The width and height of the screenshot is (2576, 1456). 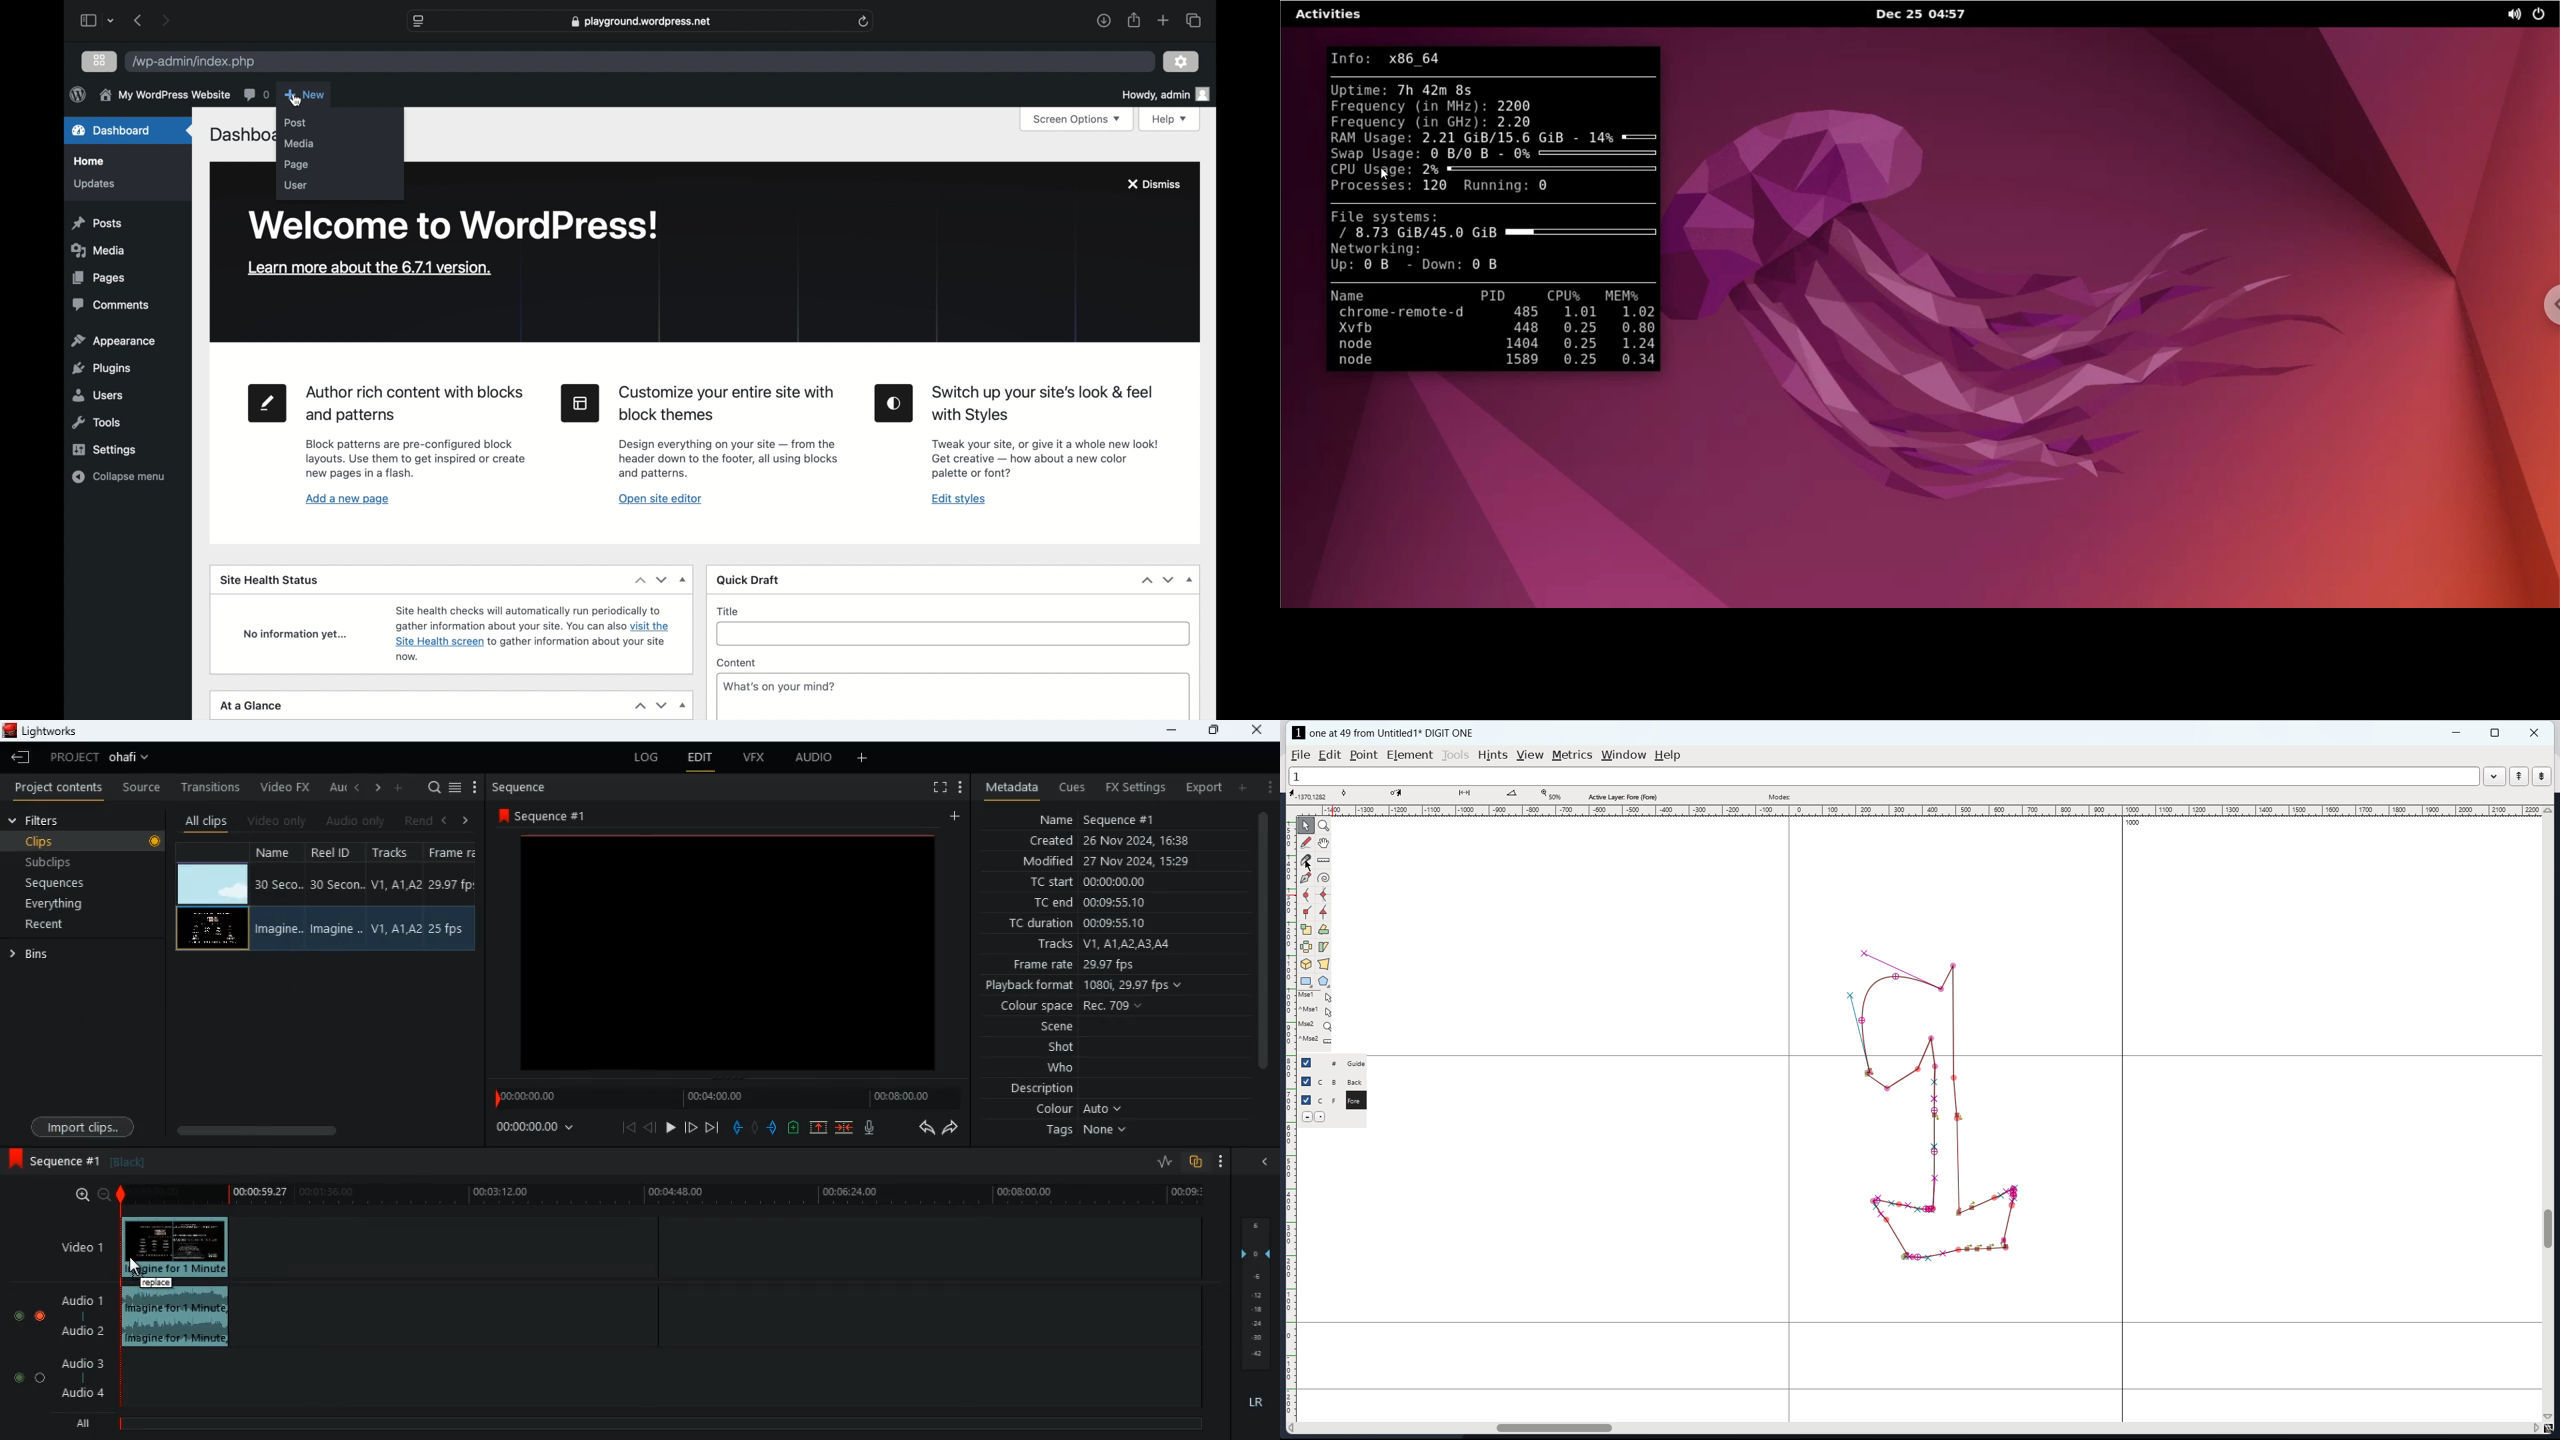 What do you see at coordinates (1360, 1063) in the screenshot?
I see `guide` at bounding box center [1360, 1063].